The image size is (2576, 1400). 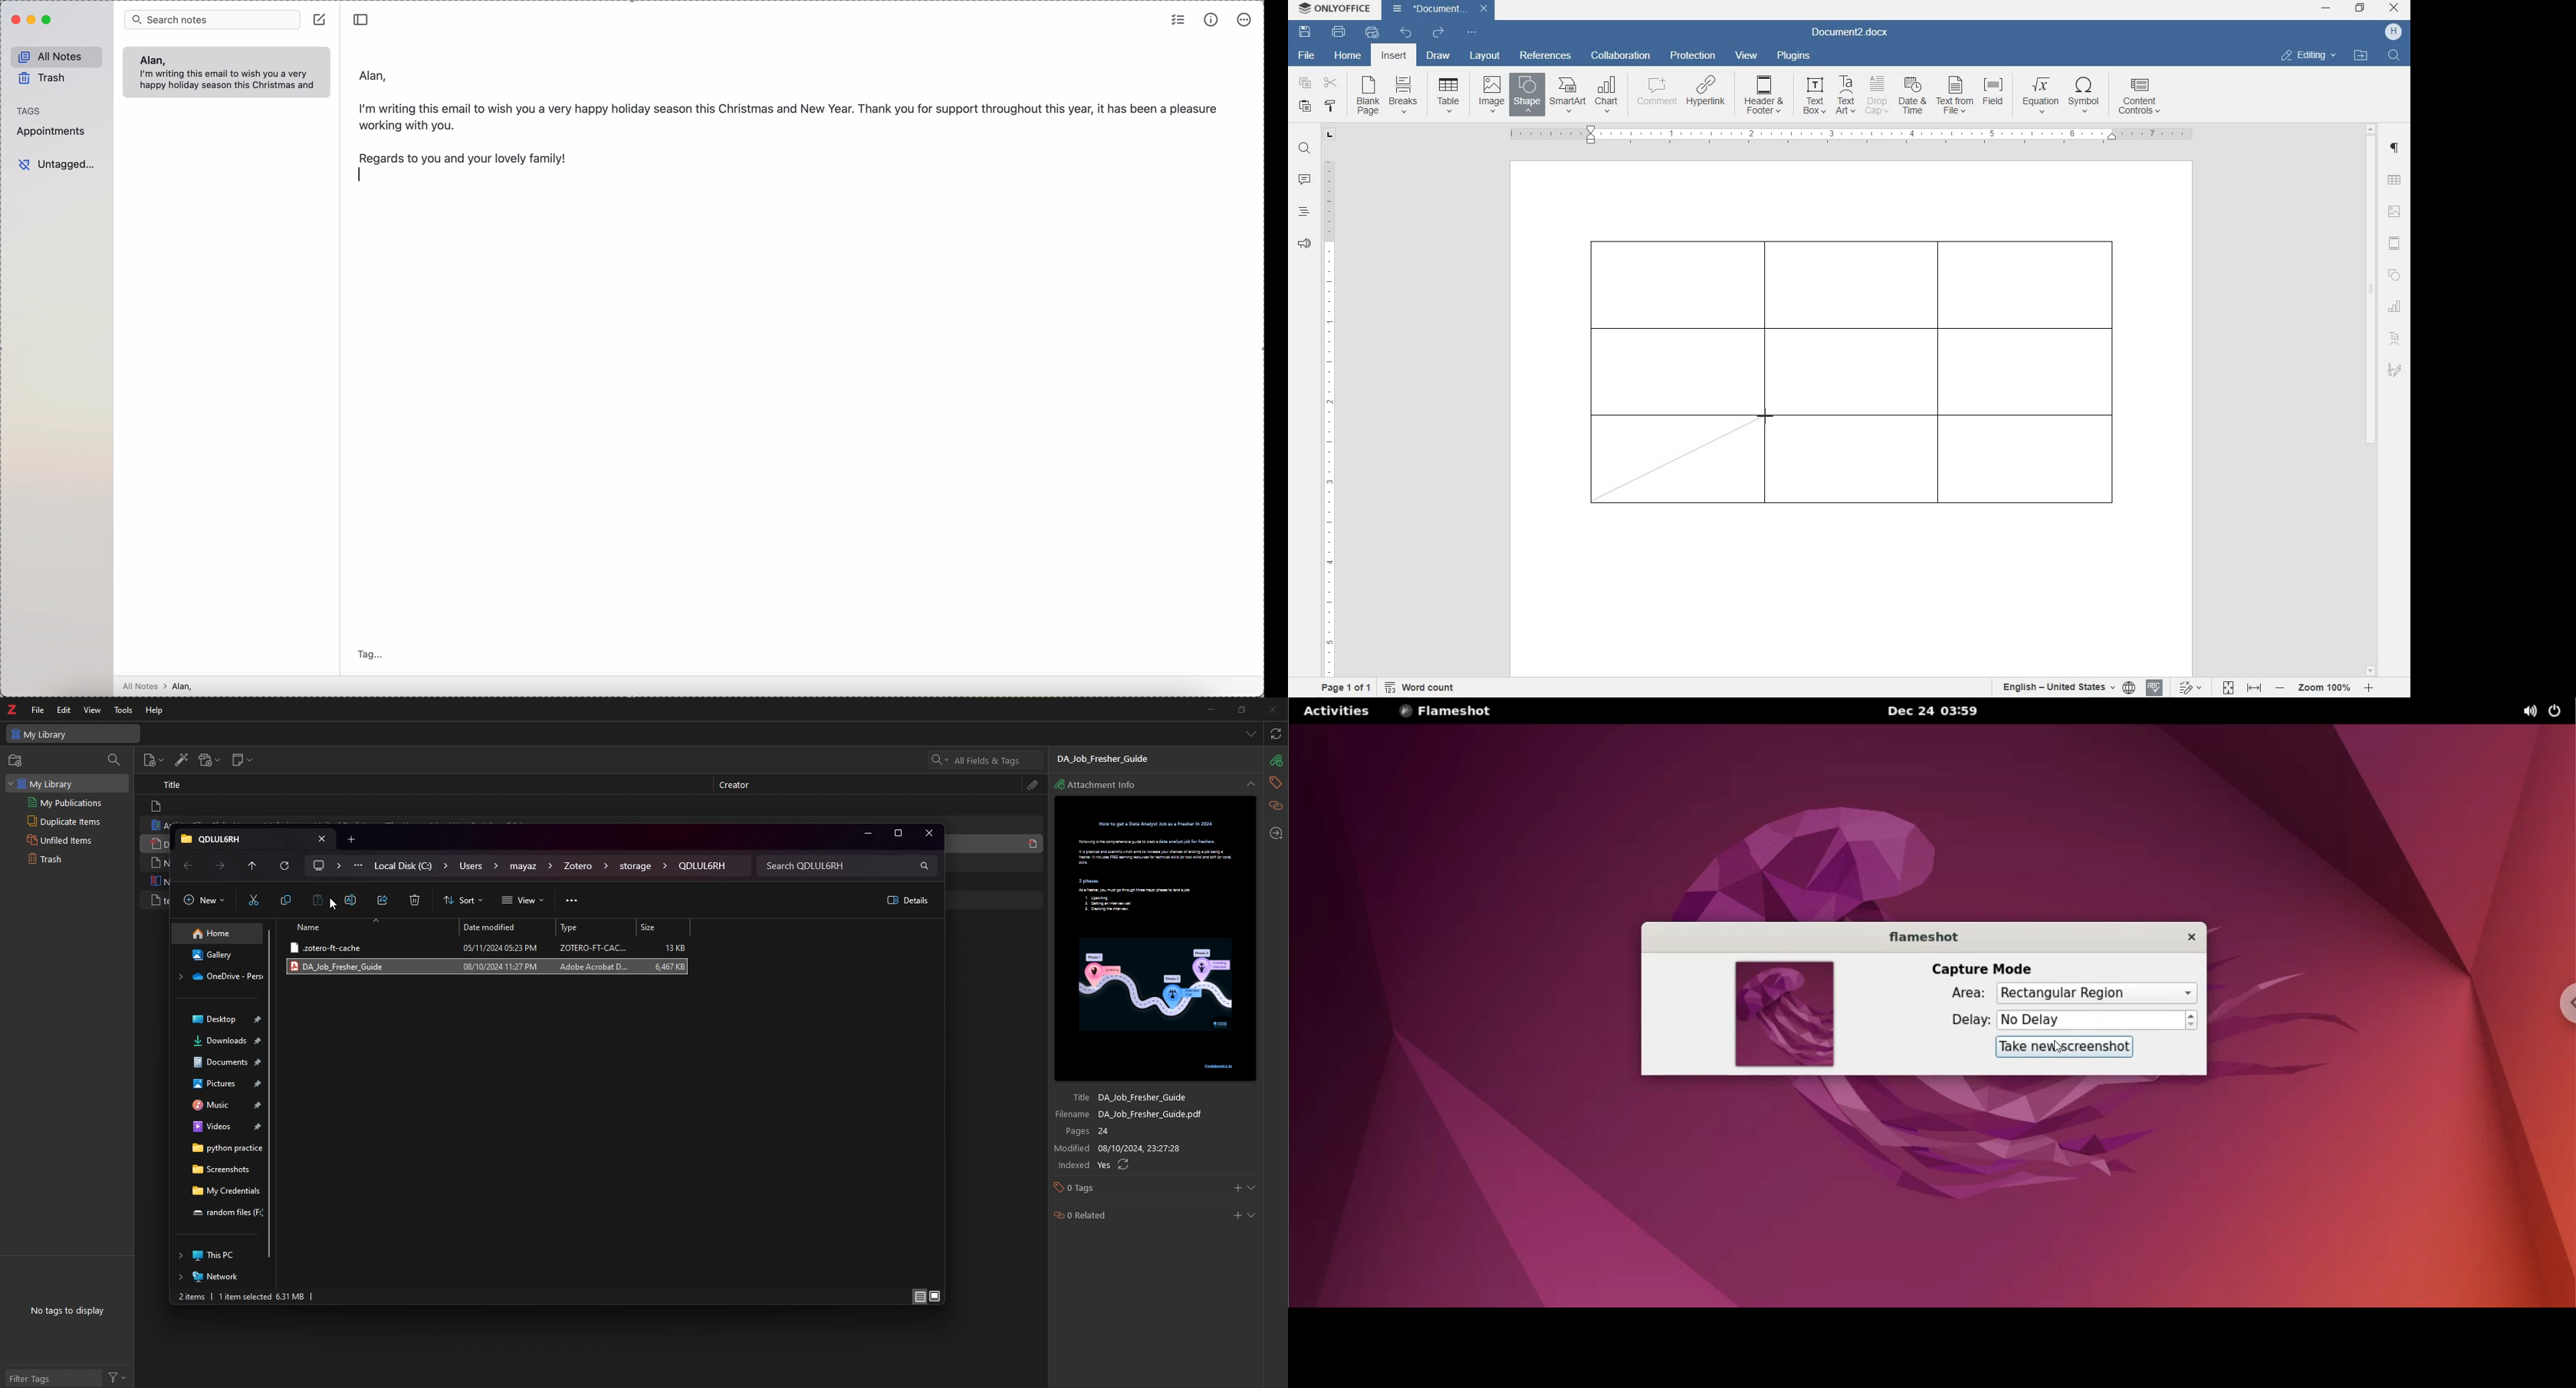 What do you see at coordinates (1032, 844) in the screenshot?
I see `pdf` at bounding box center [1032, 844].